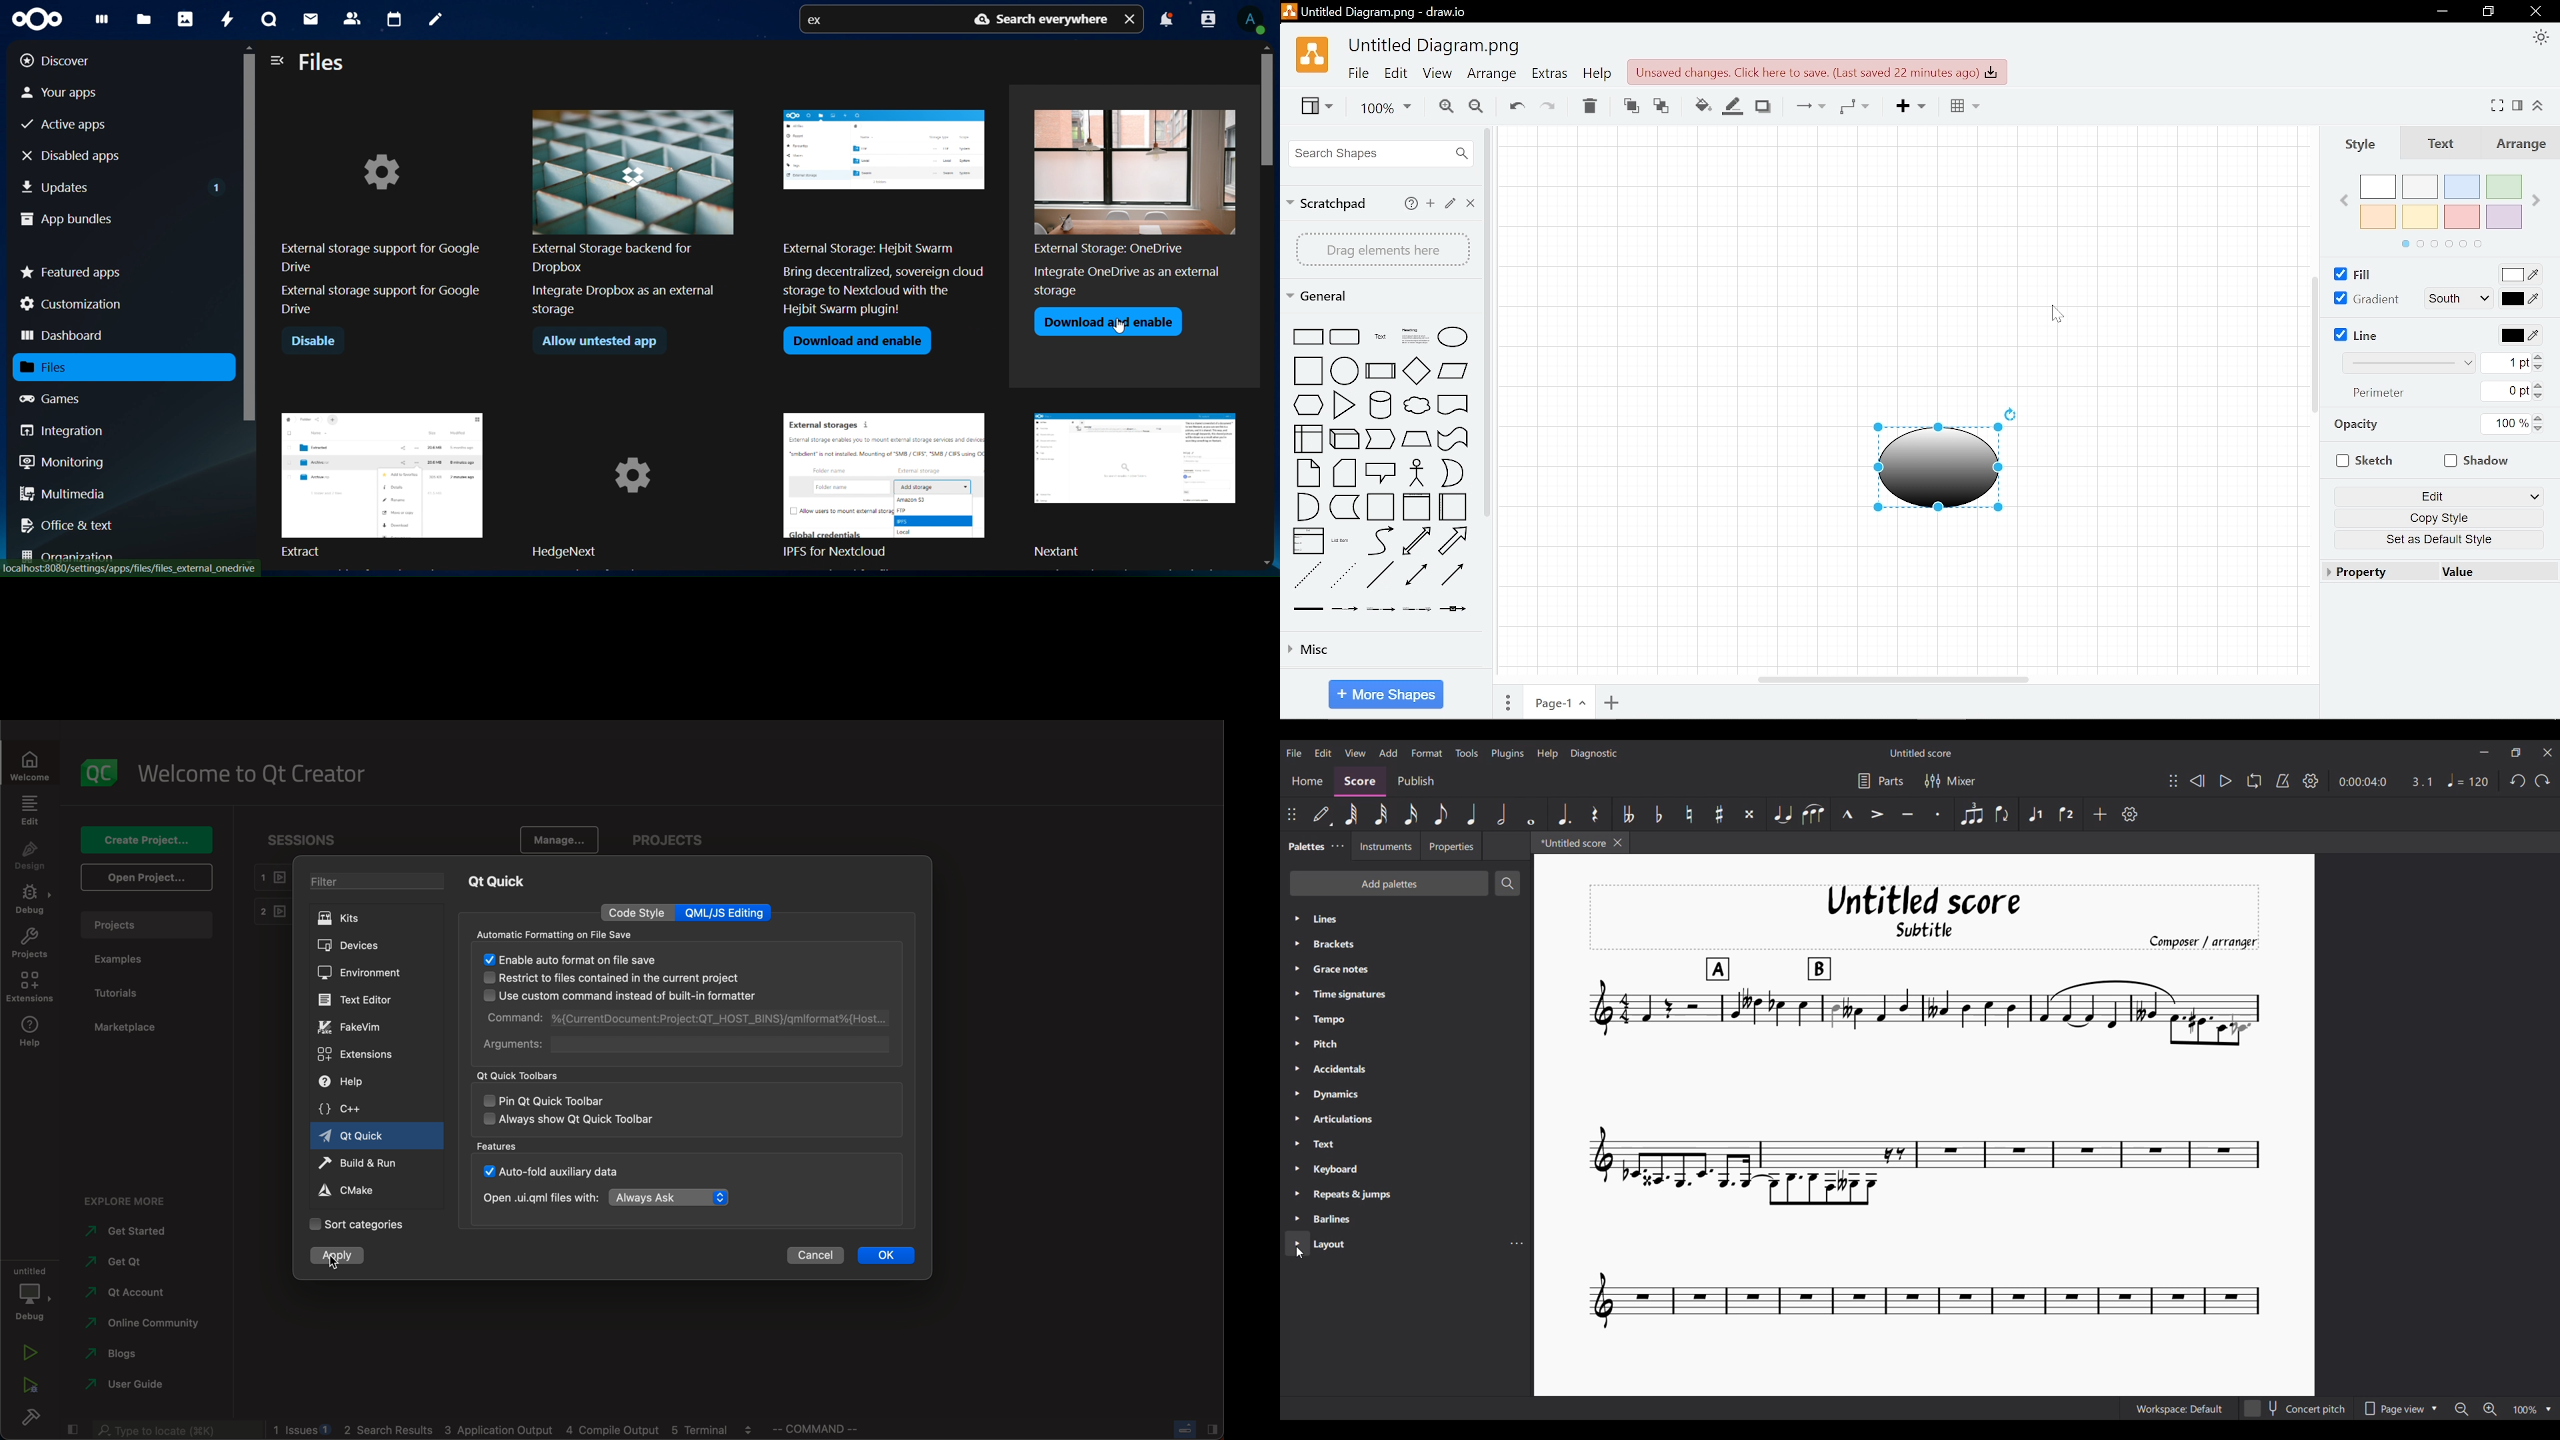 This screenshot has width=2576, height=1456. What do you see at coordinates (340, 1256) in the screenshot?
I see `clicked` at bounding box center [340, 1256].